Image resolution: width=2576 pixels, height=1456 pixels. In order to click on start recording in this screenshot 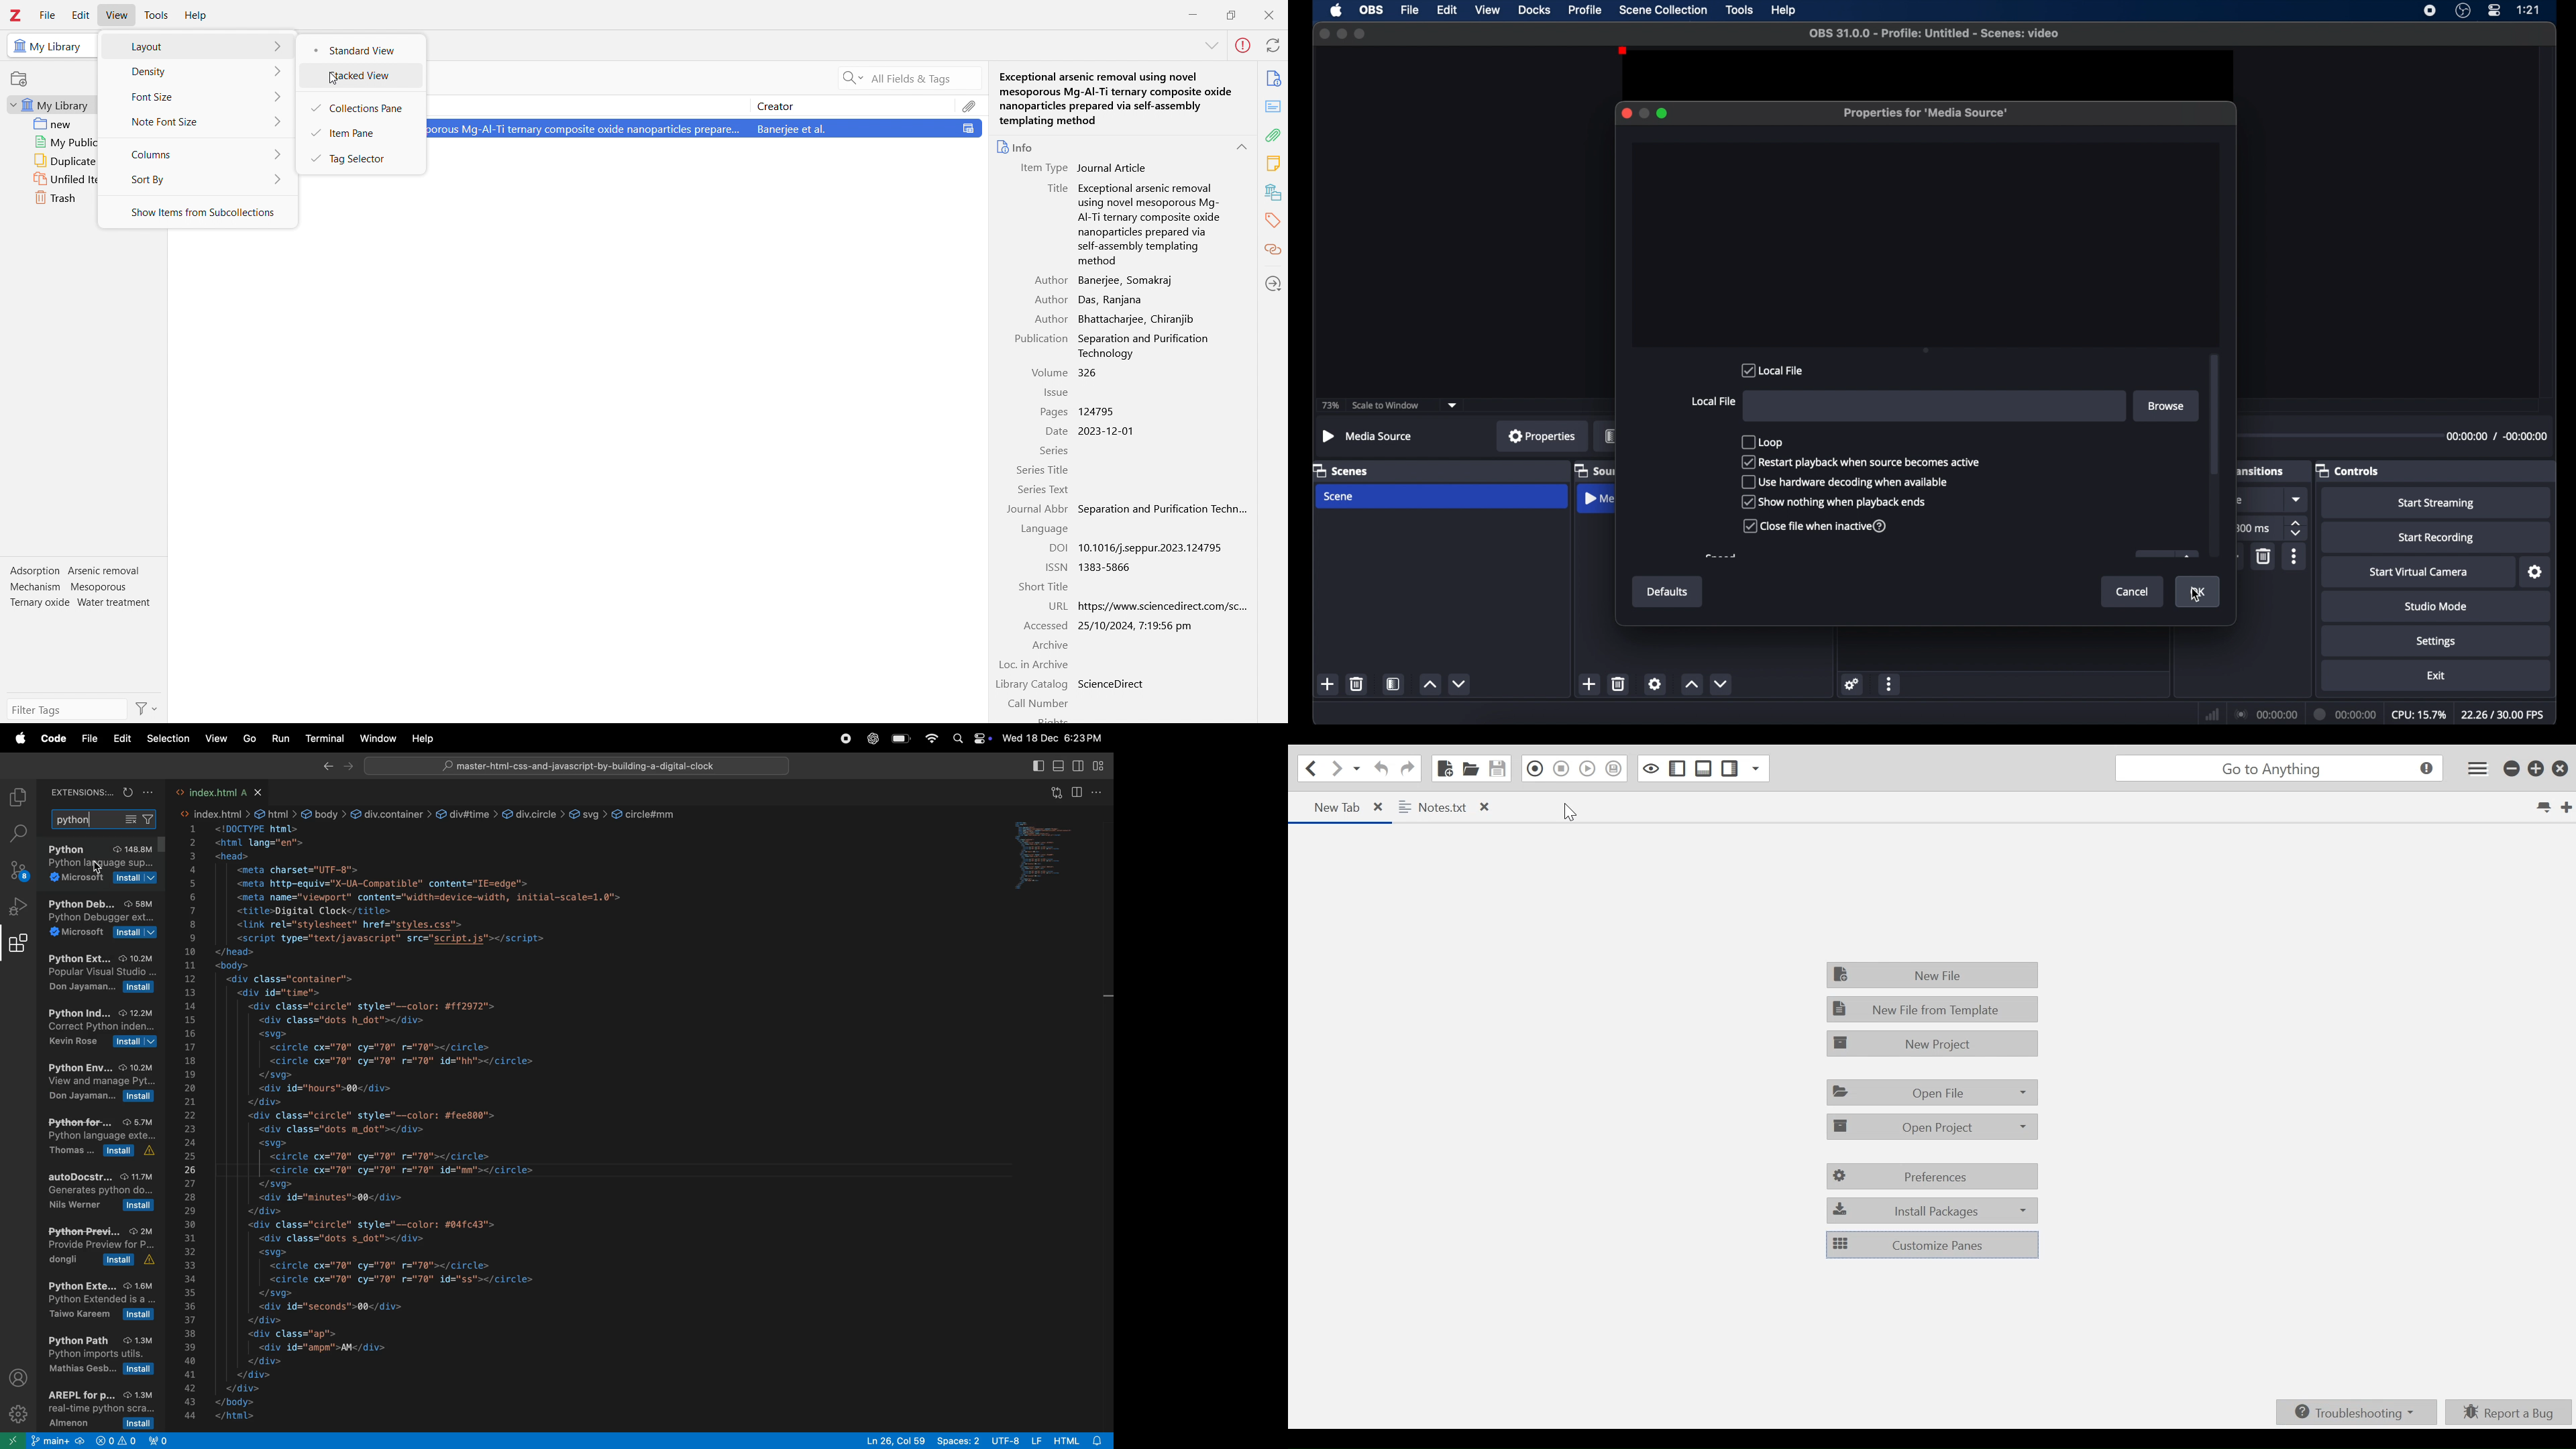, I will do `click(2438, 537)`.